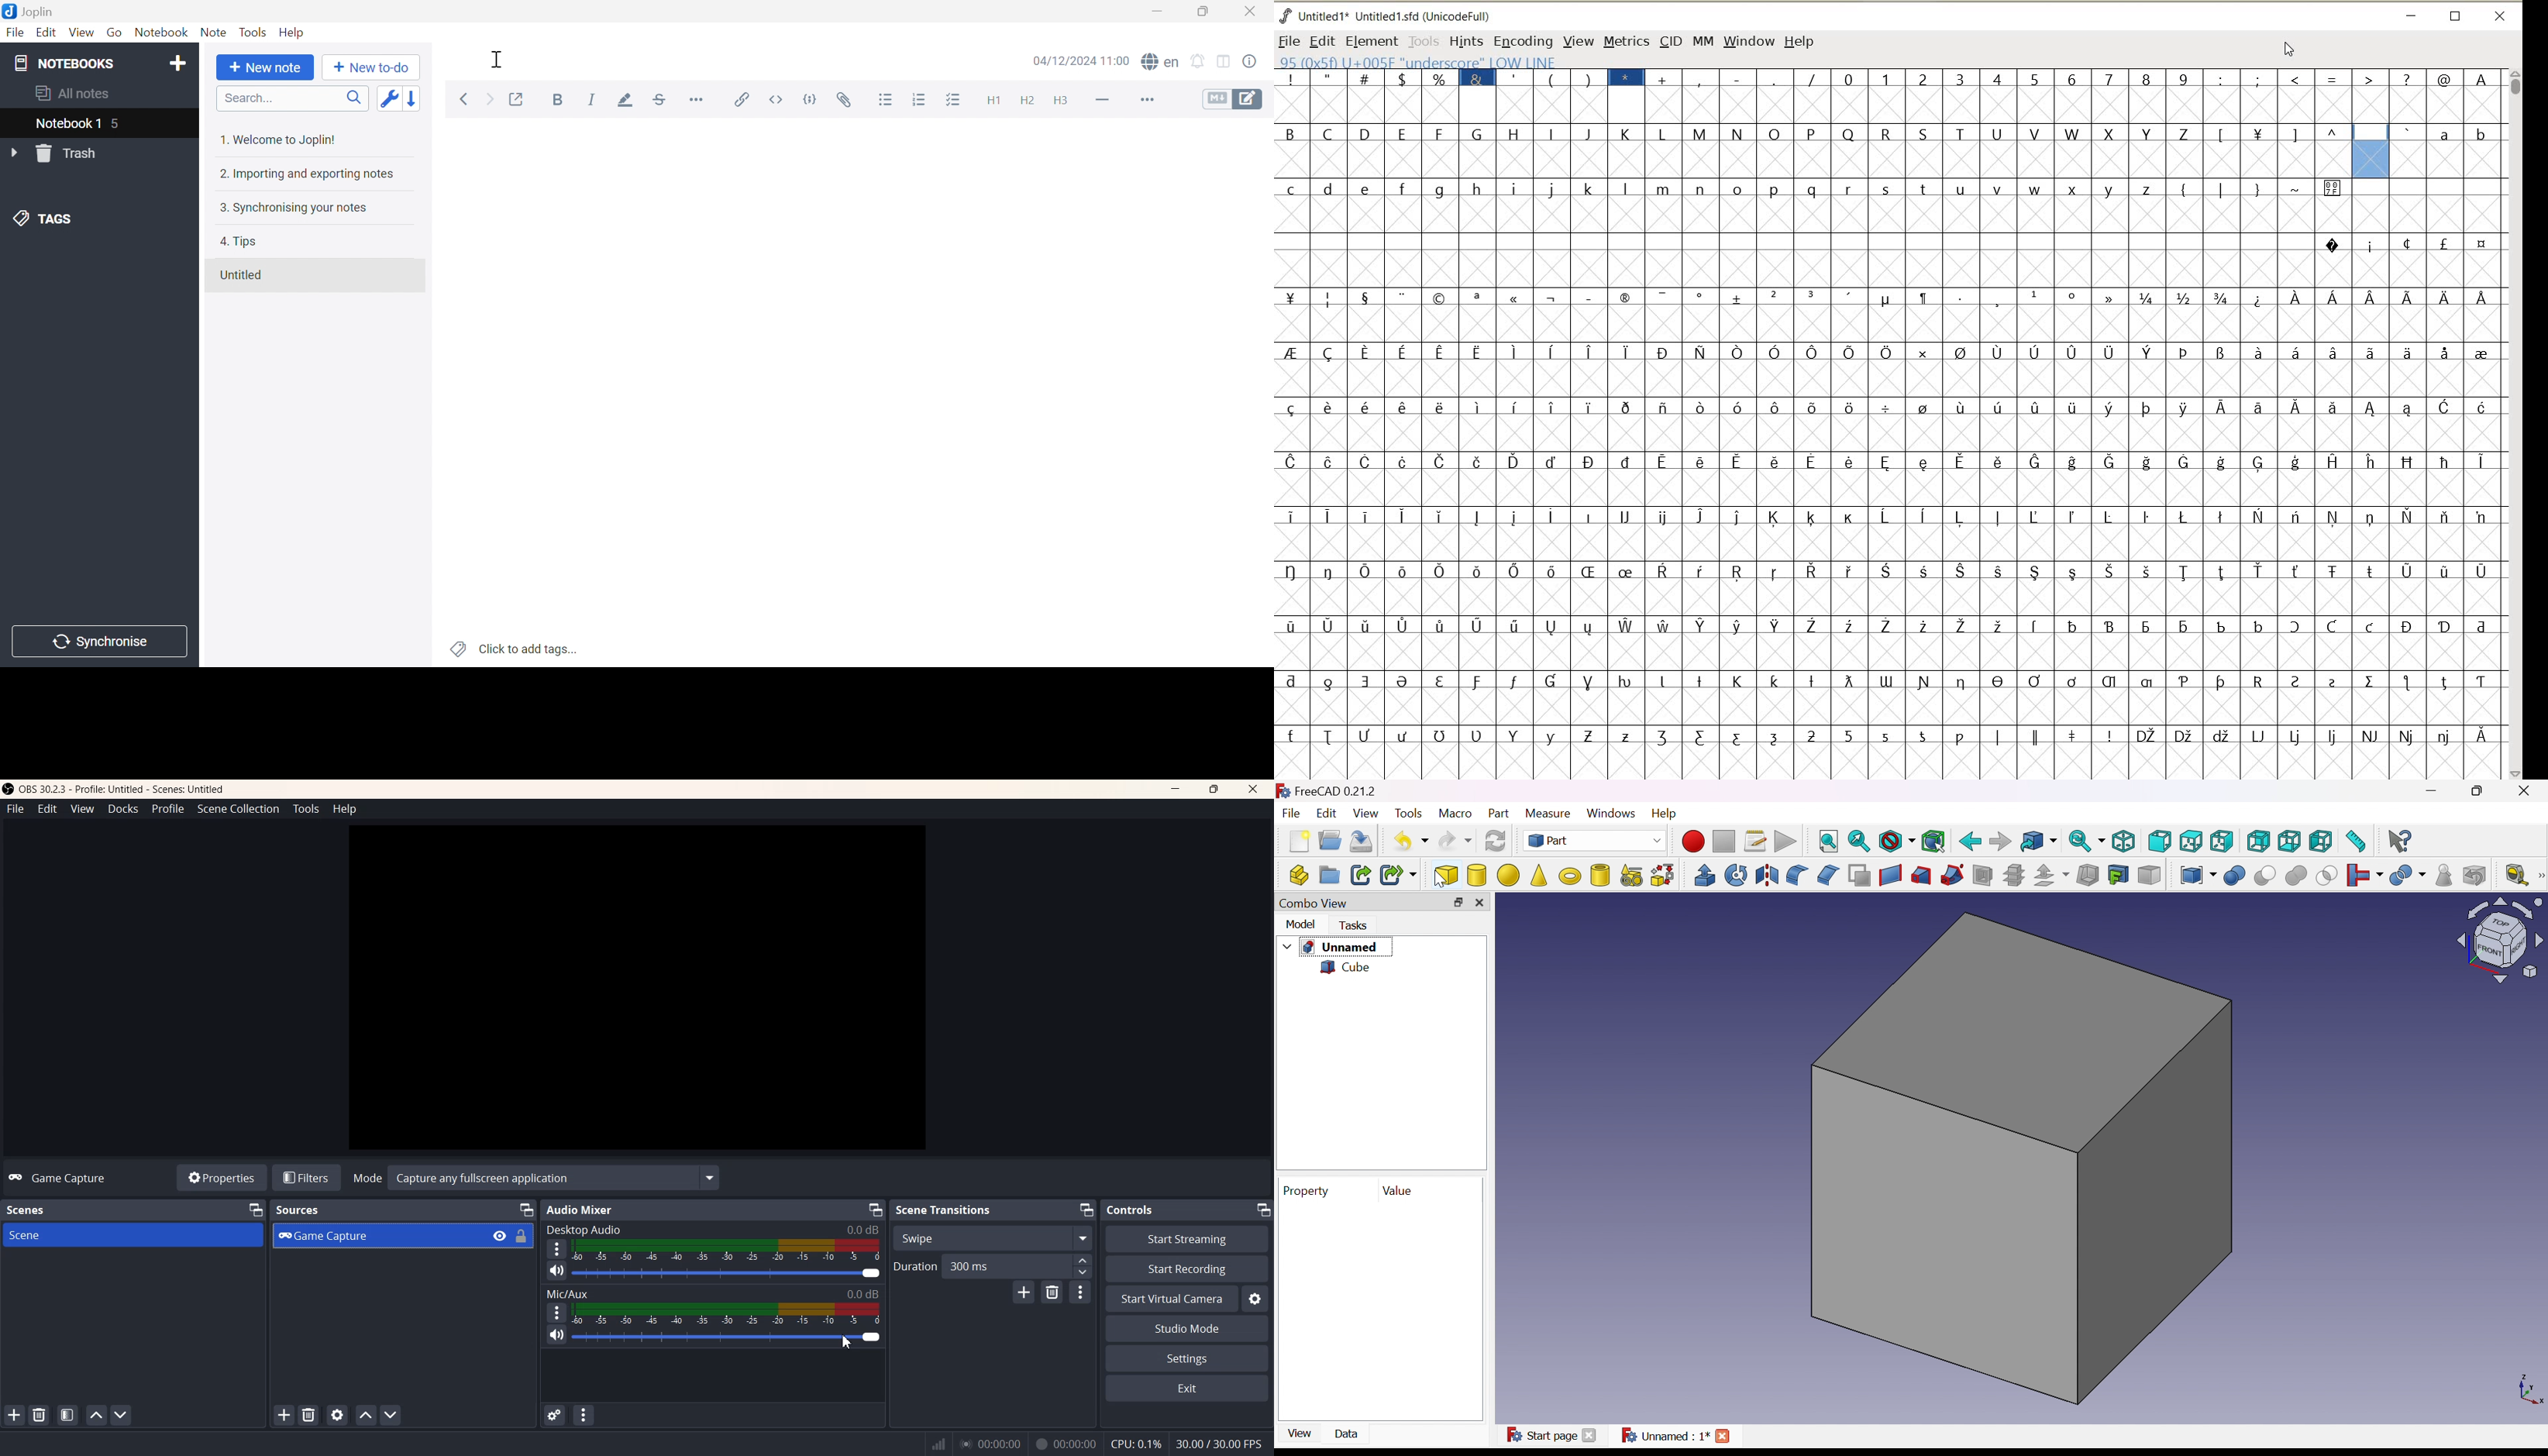 The image size is (2548, 1456). I want to click on Profile, so click(168, 809).